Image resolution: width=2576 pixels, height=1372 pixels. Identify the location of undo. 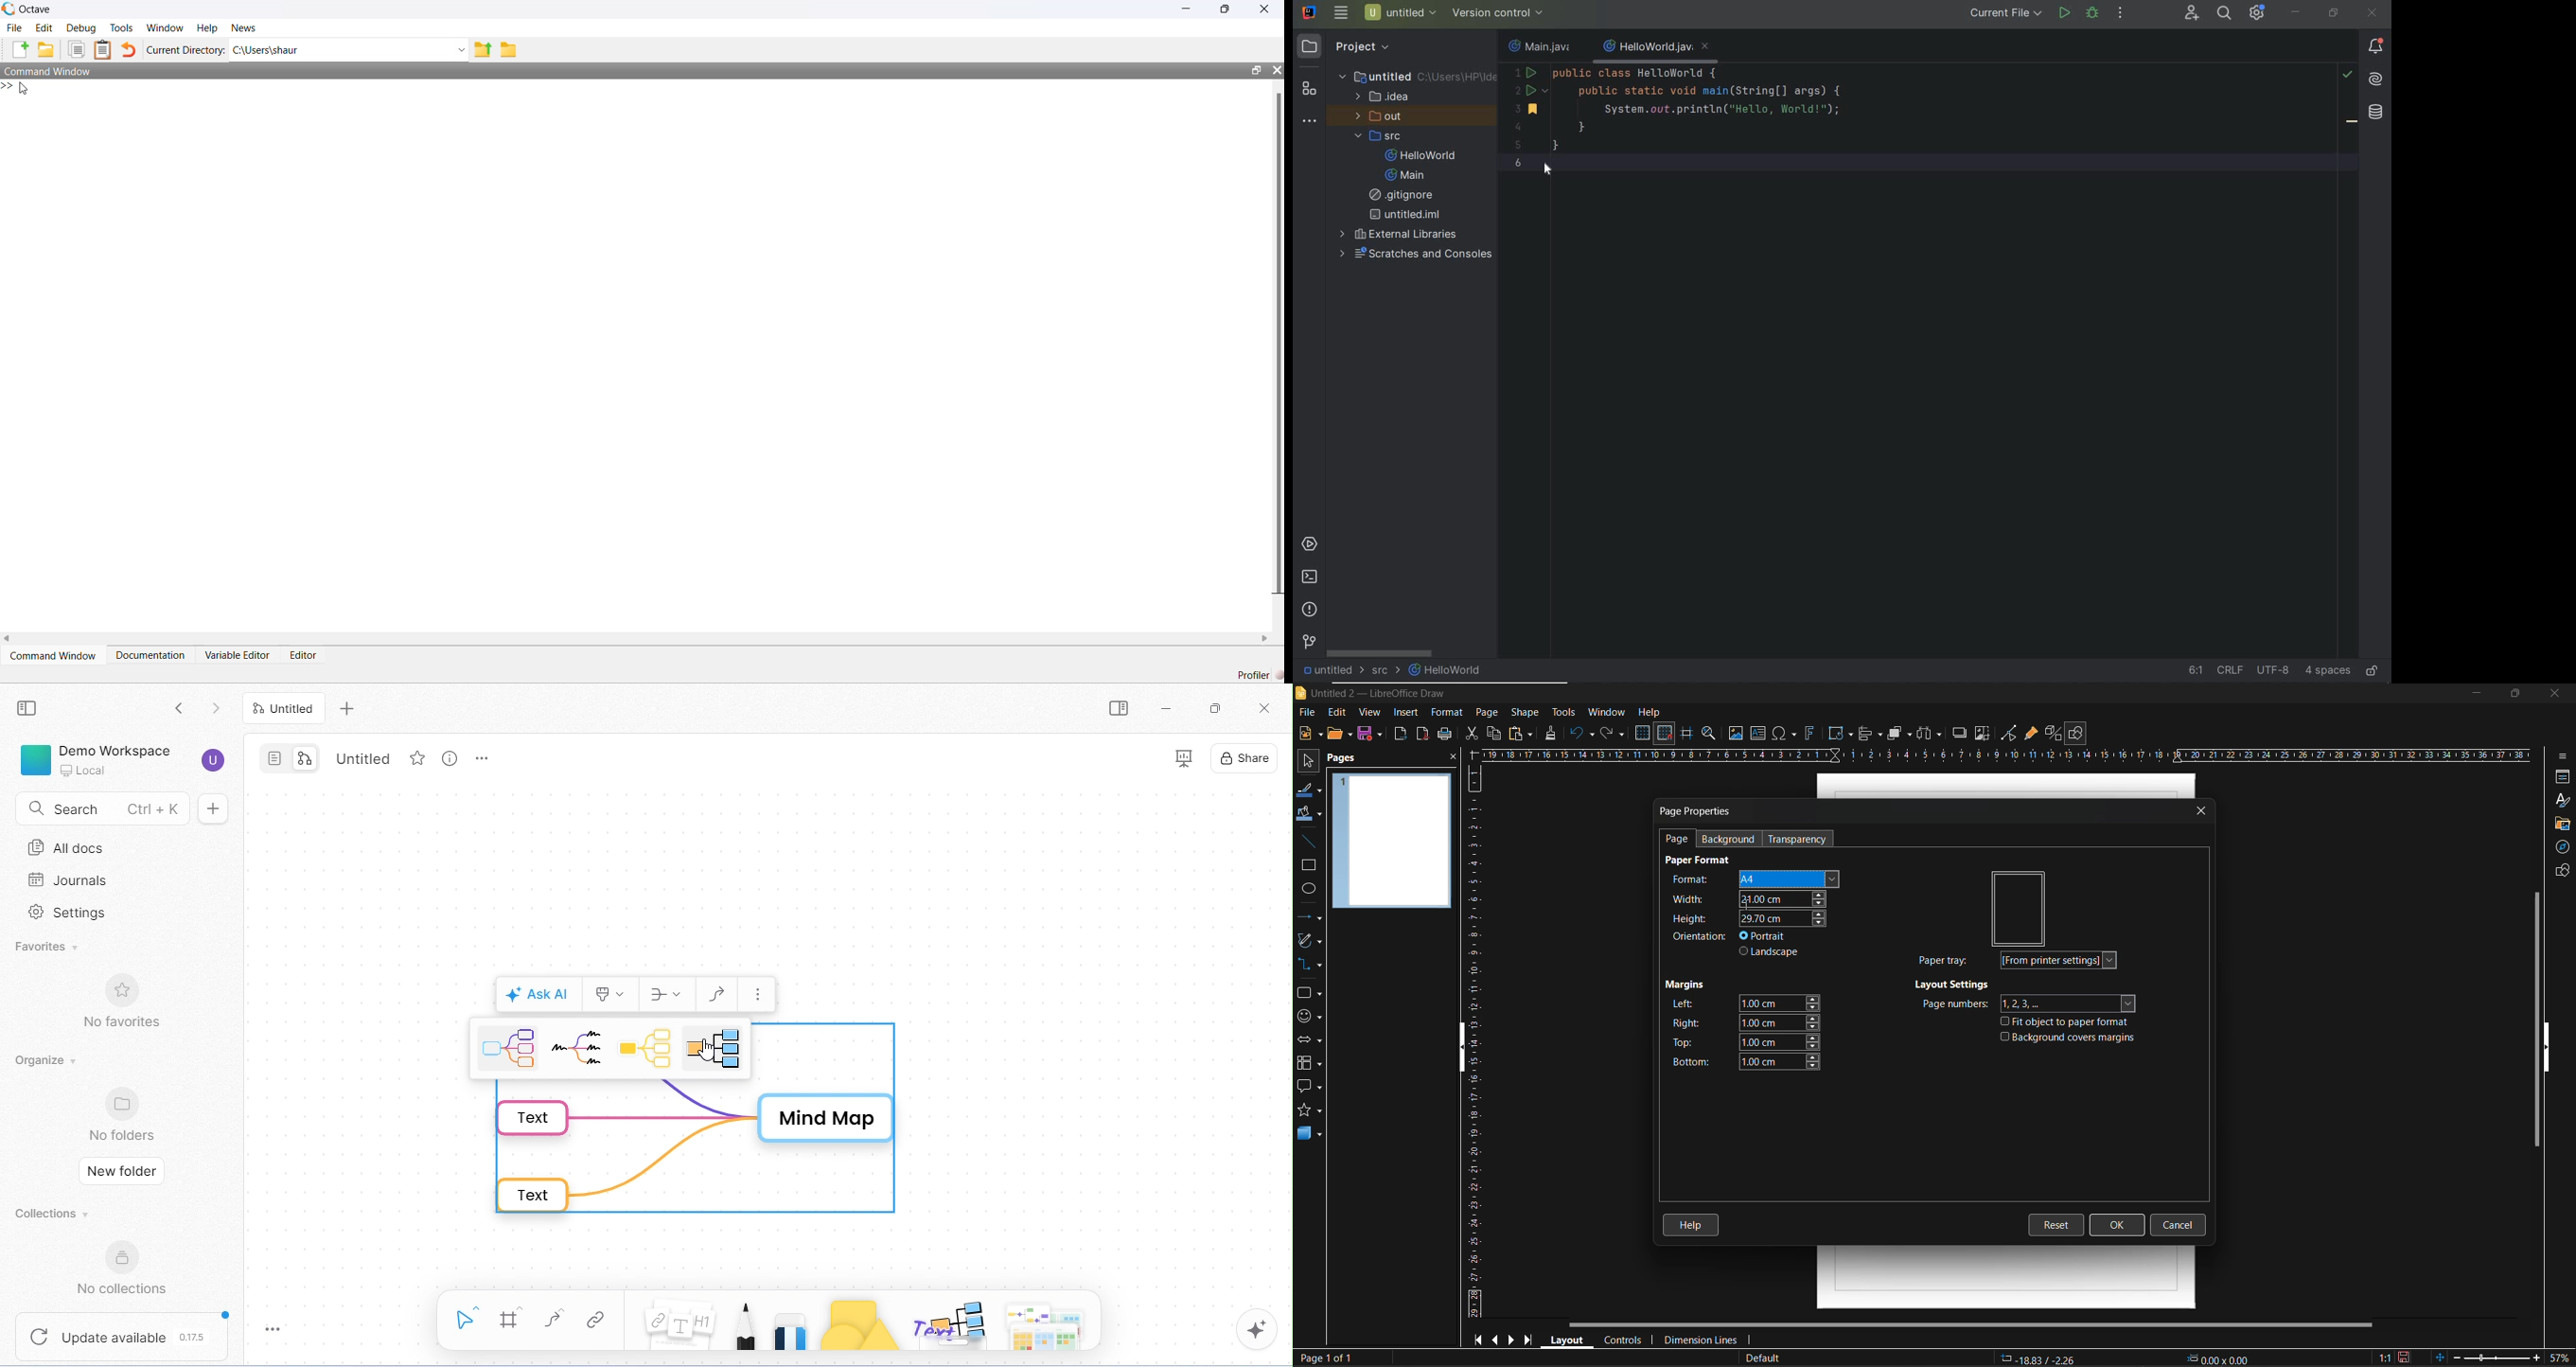
(129, 49).